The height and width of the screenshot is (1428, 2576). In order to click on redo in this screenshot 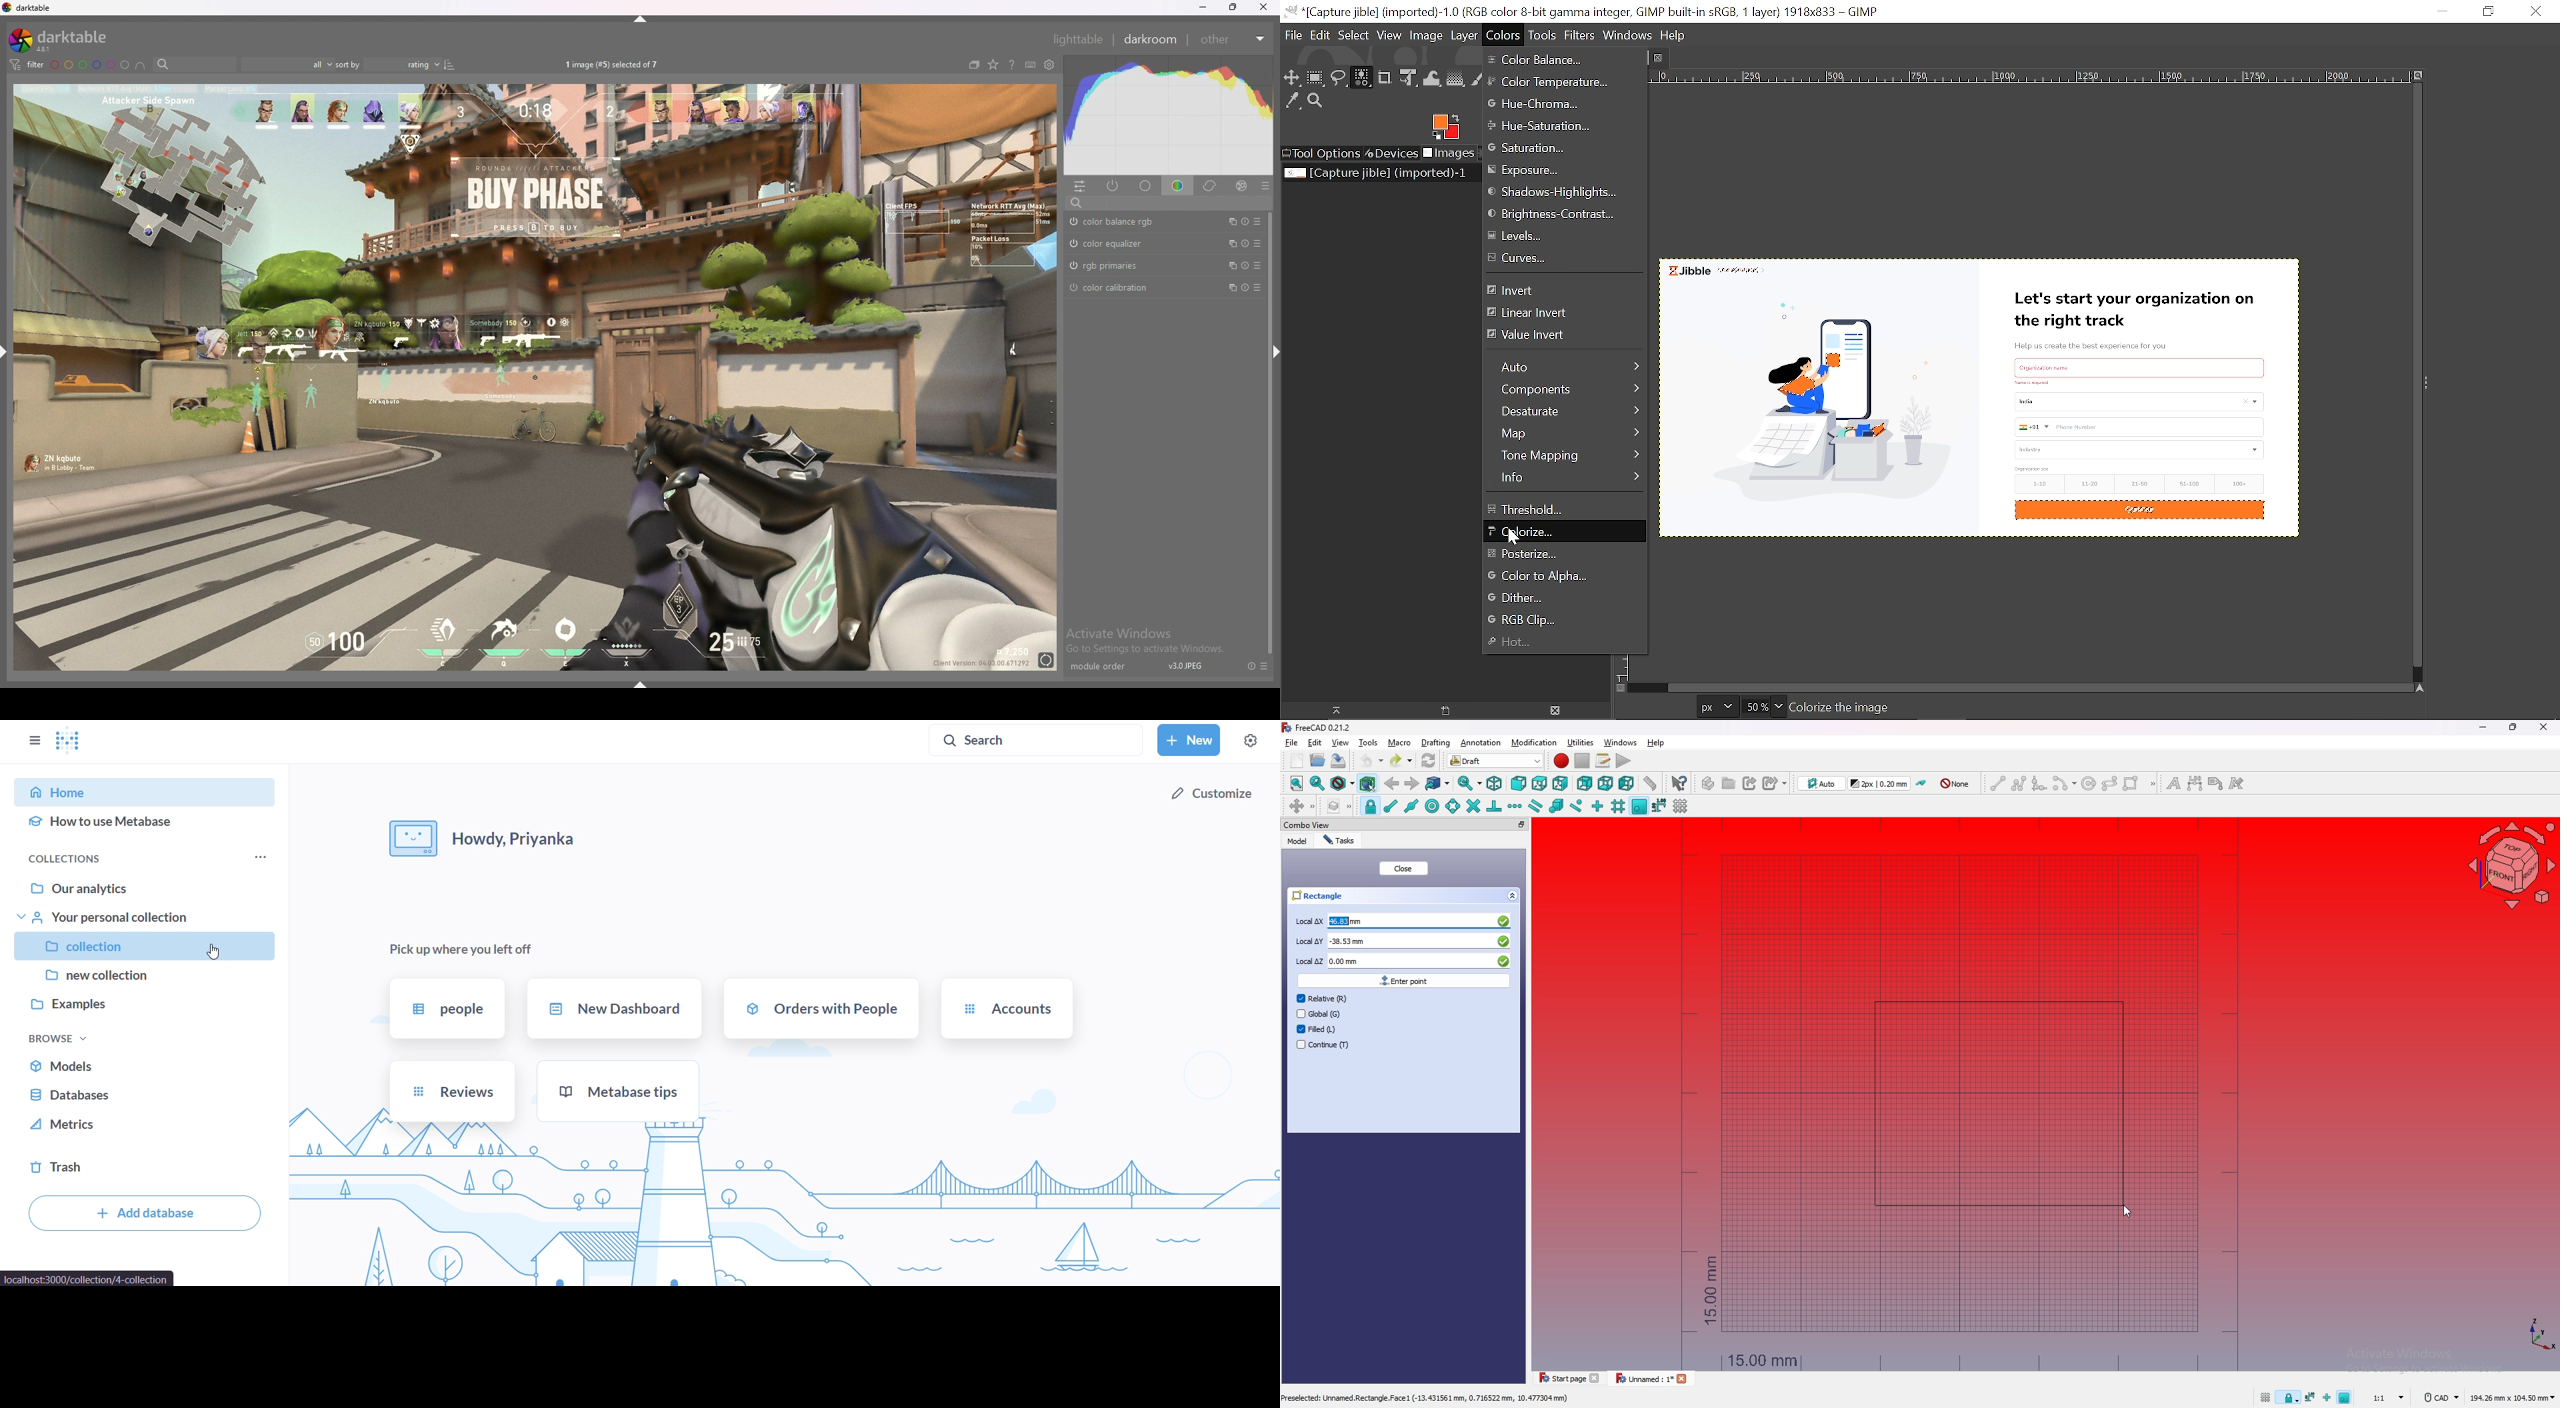, I will do `click(1402, 760)`.